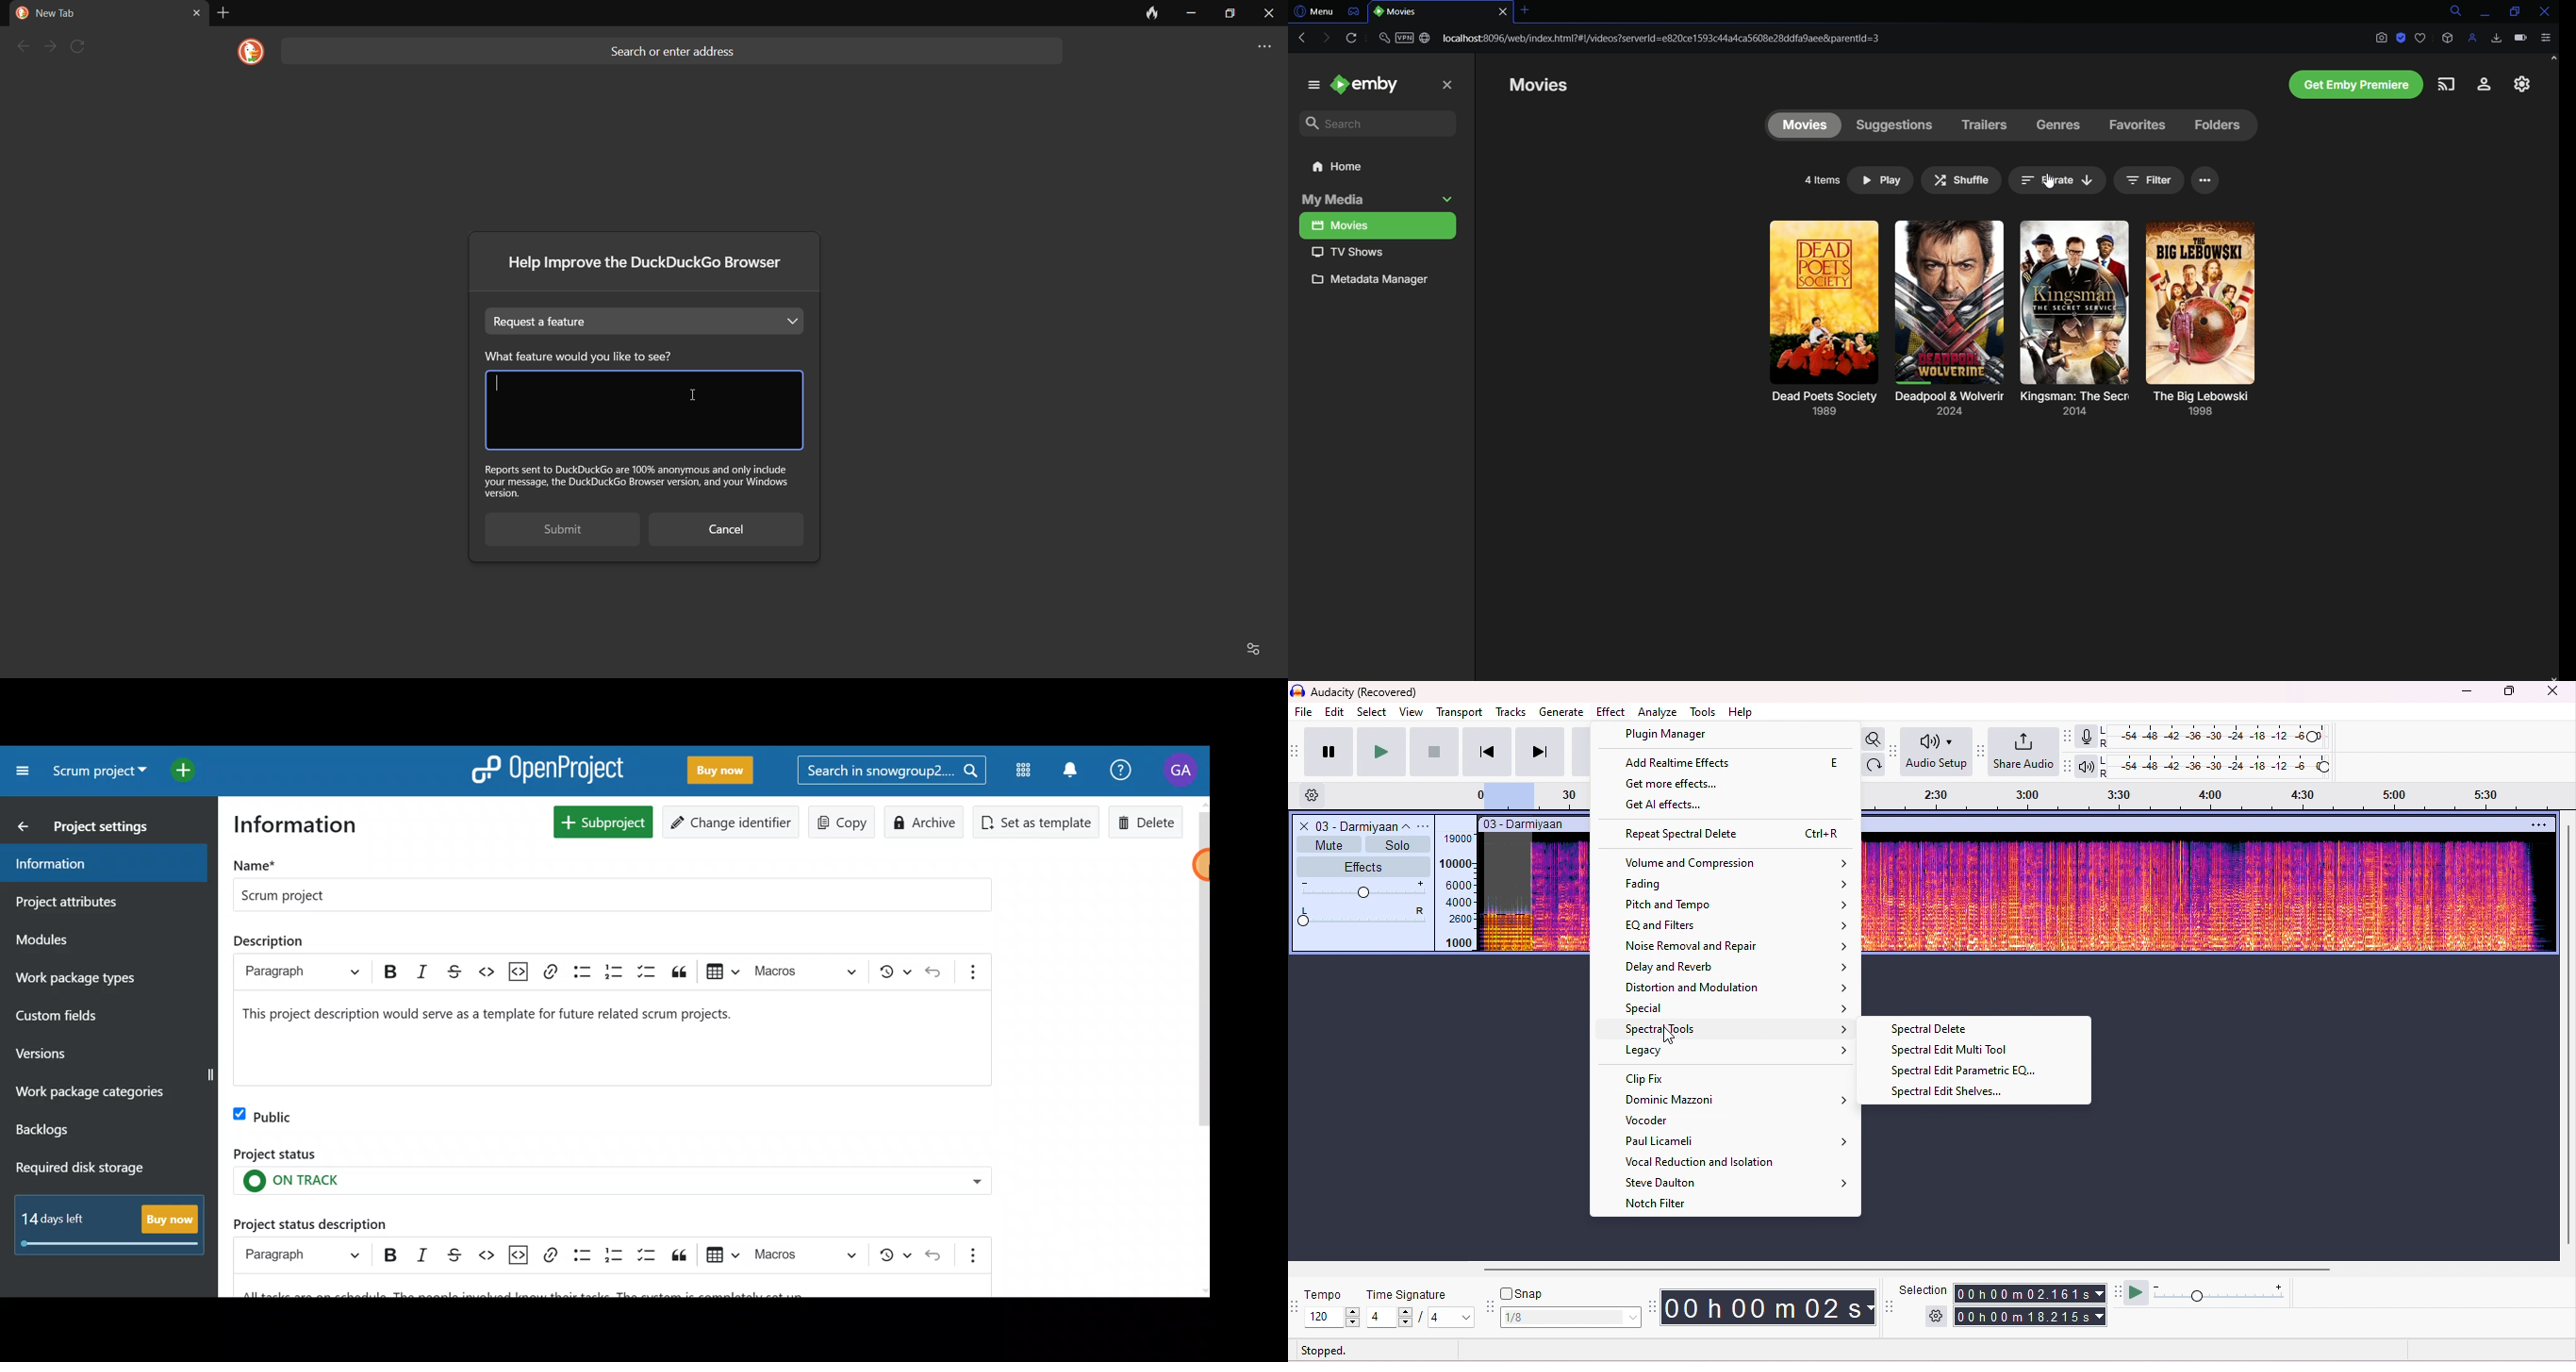 This screenshot has width=2576, height=1372. Describe the element at coordinates (1873, 739) in the screenshot. I see `toggle zoom` at that location.